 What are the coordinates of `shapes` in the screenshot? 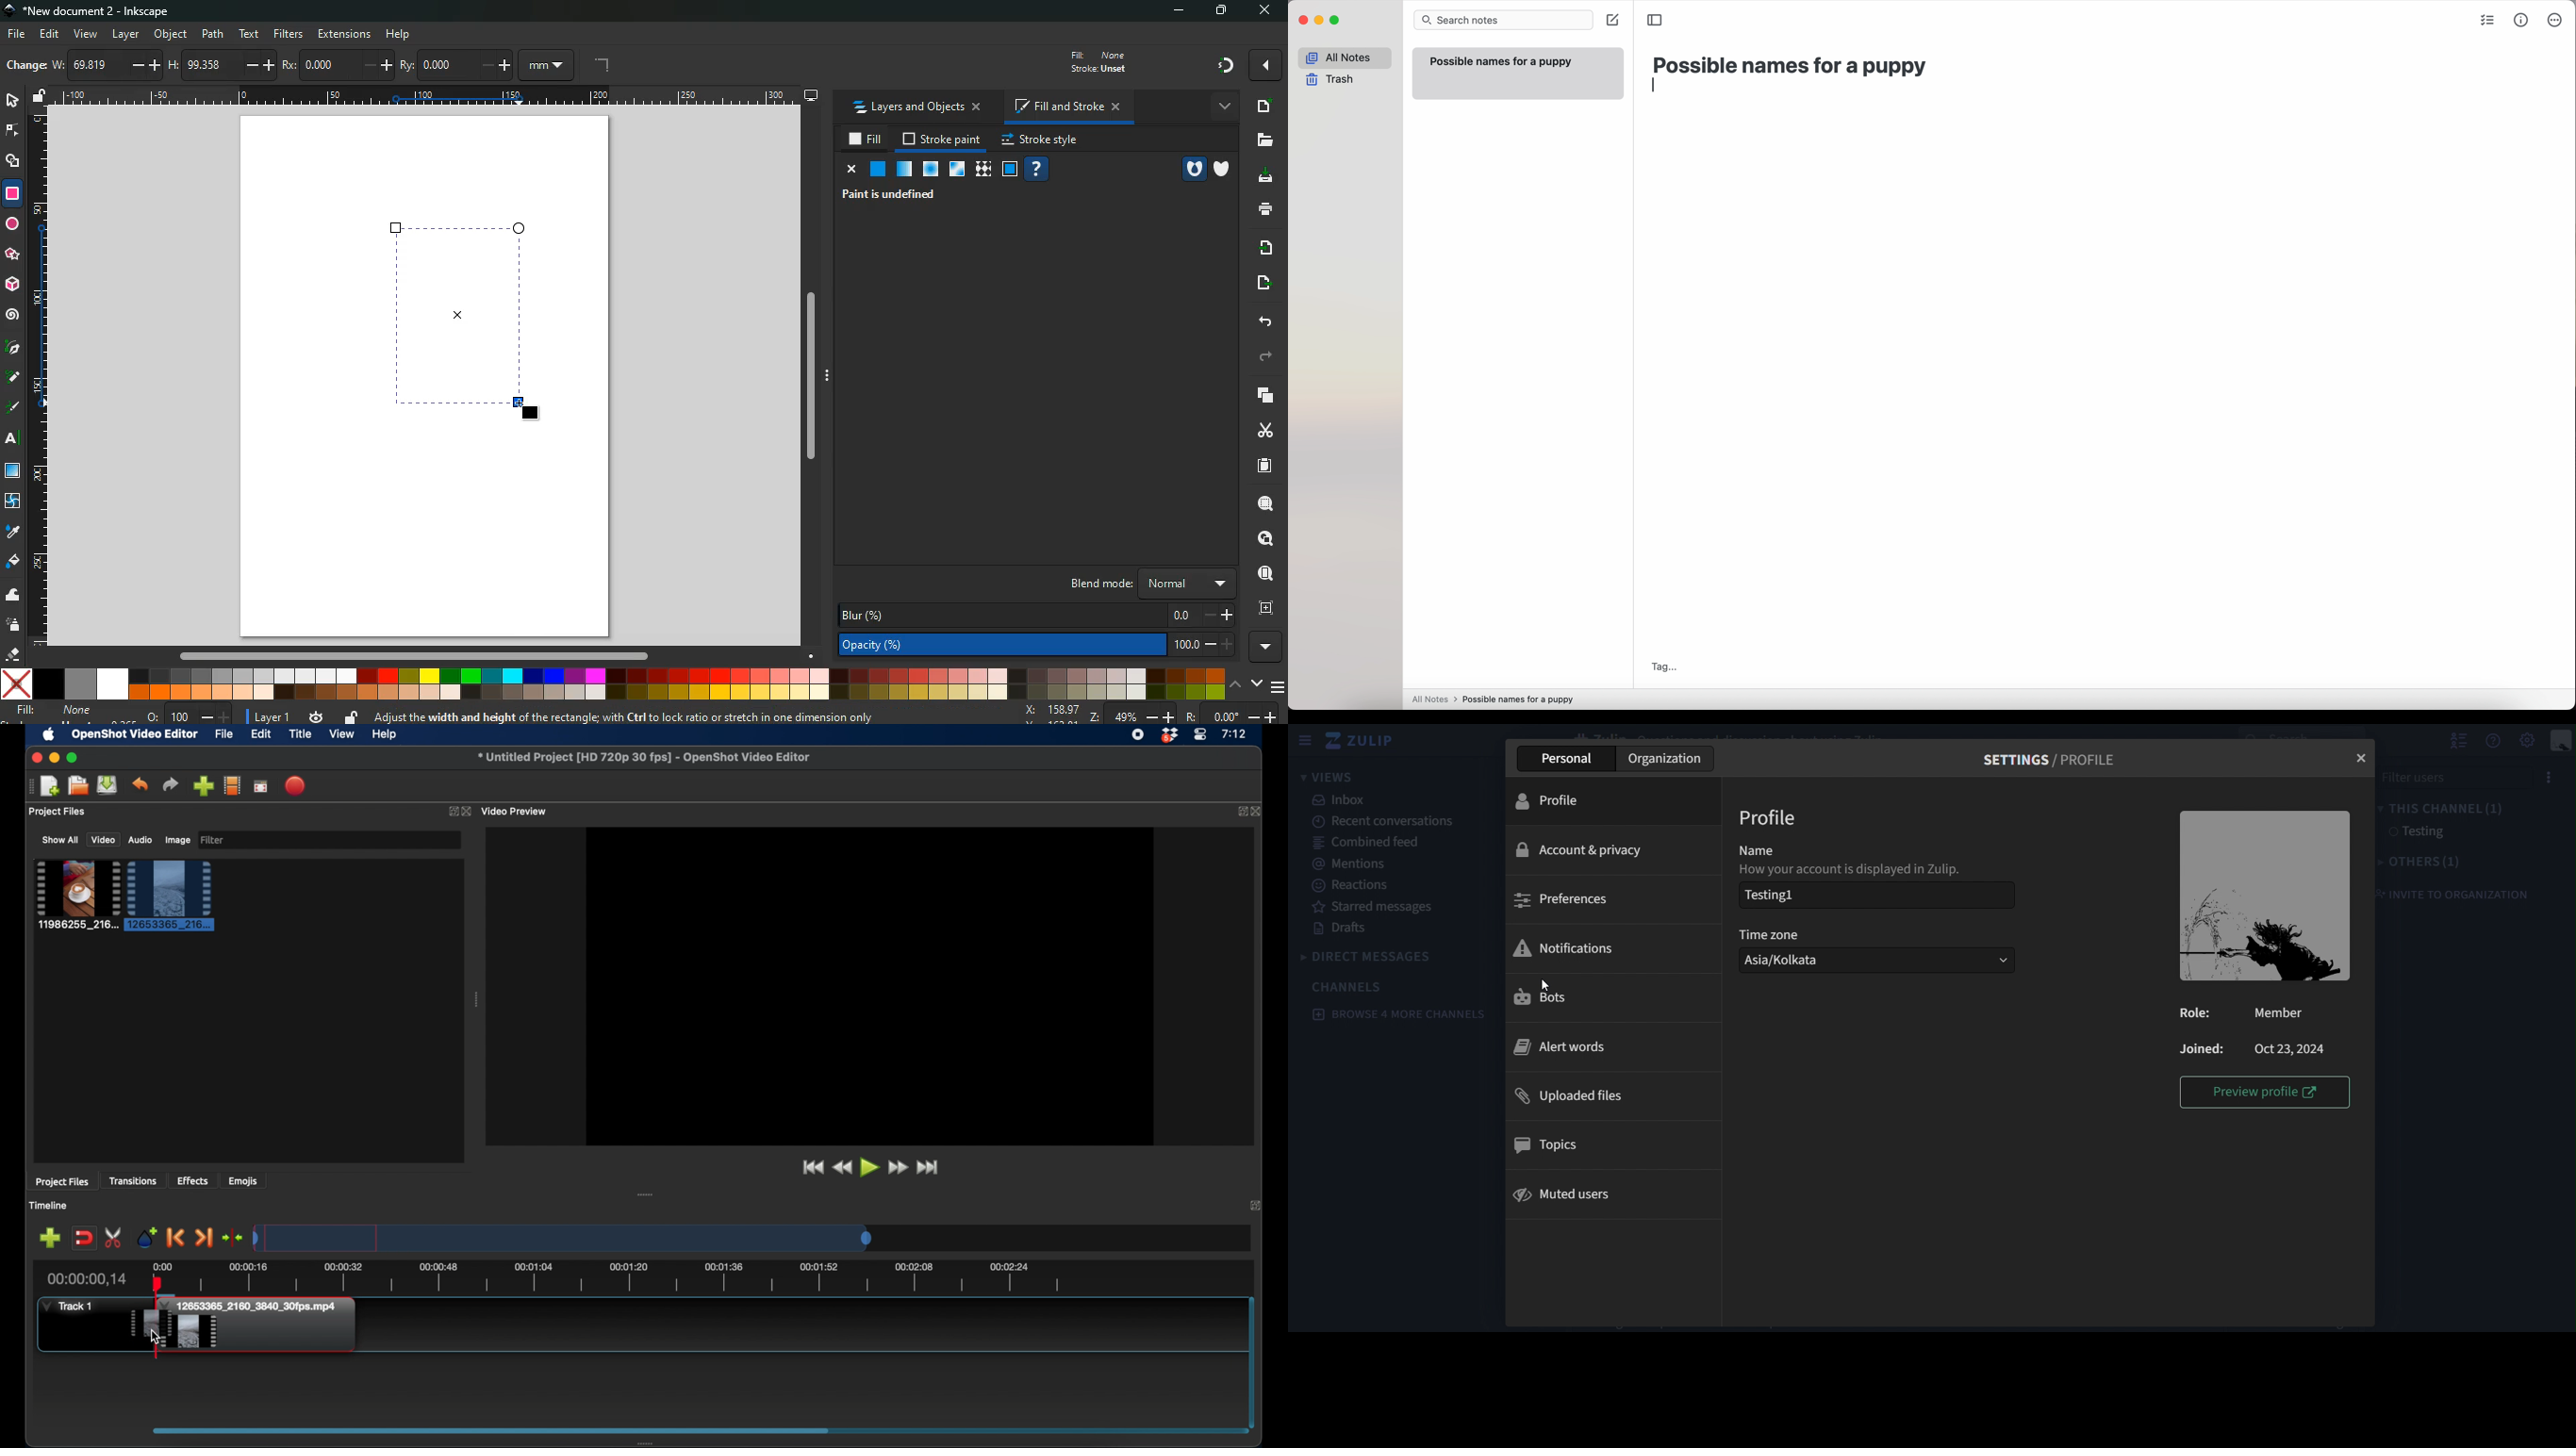 It's located at (14, 164).